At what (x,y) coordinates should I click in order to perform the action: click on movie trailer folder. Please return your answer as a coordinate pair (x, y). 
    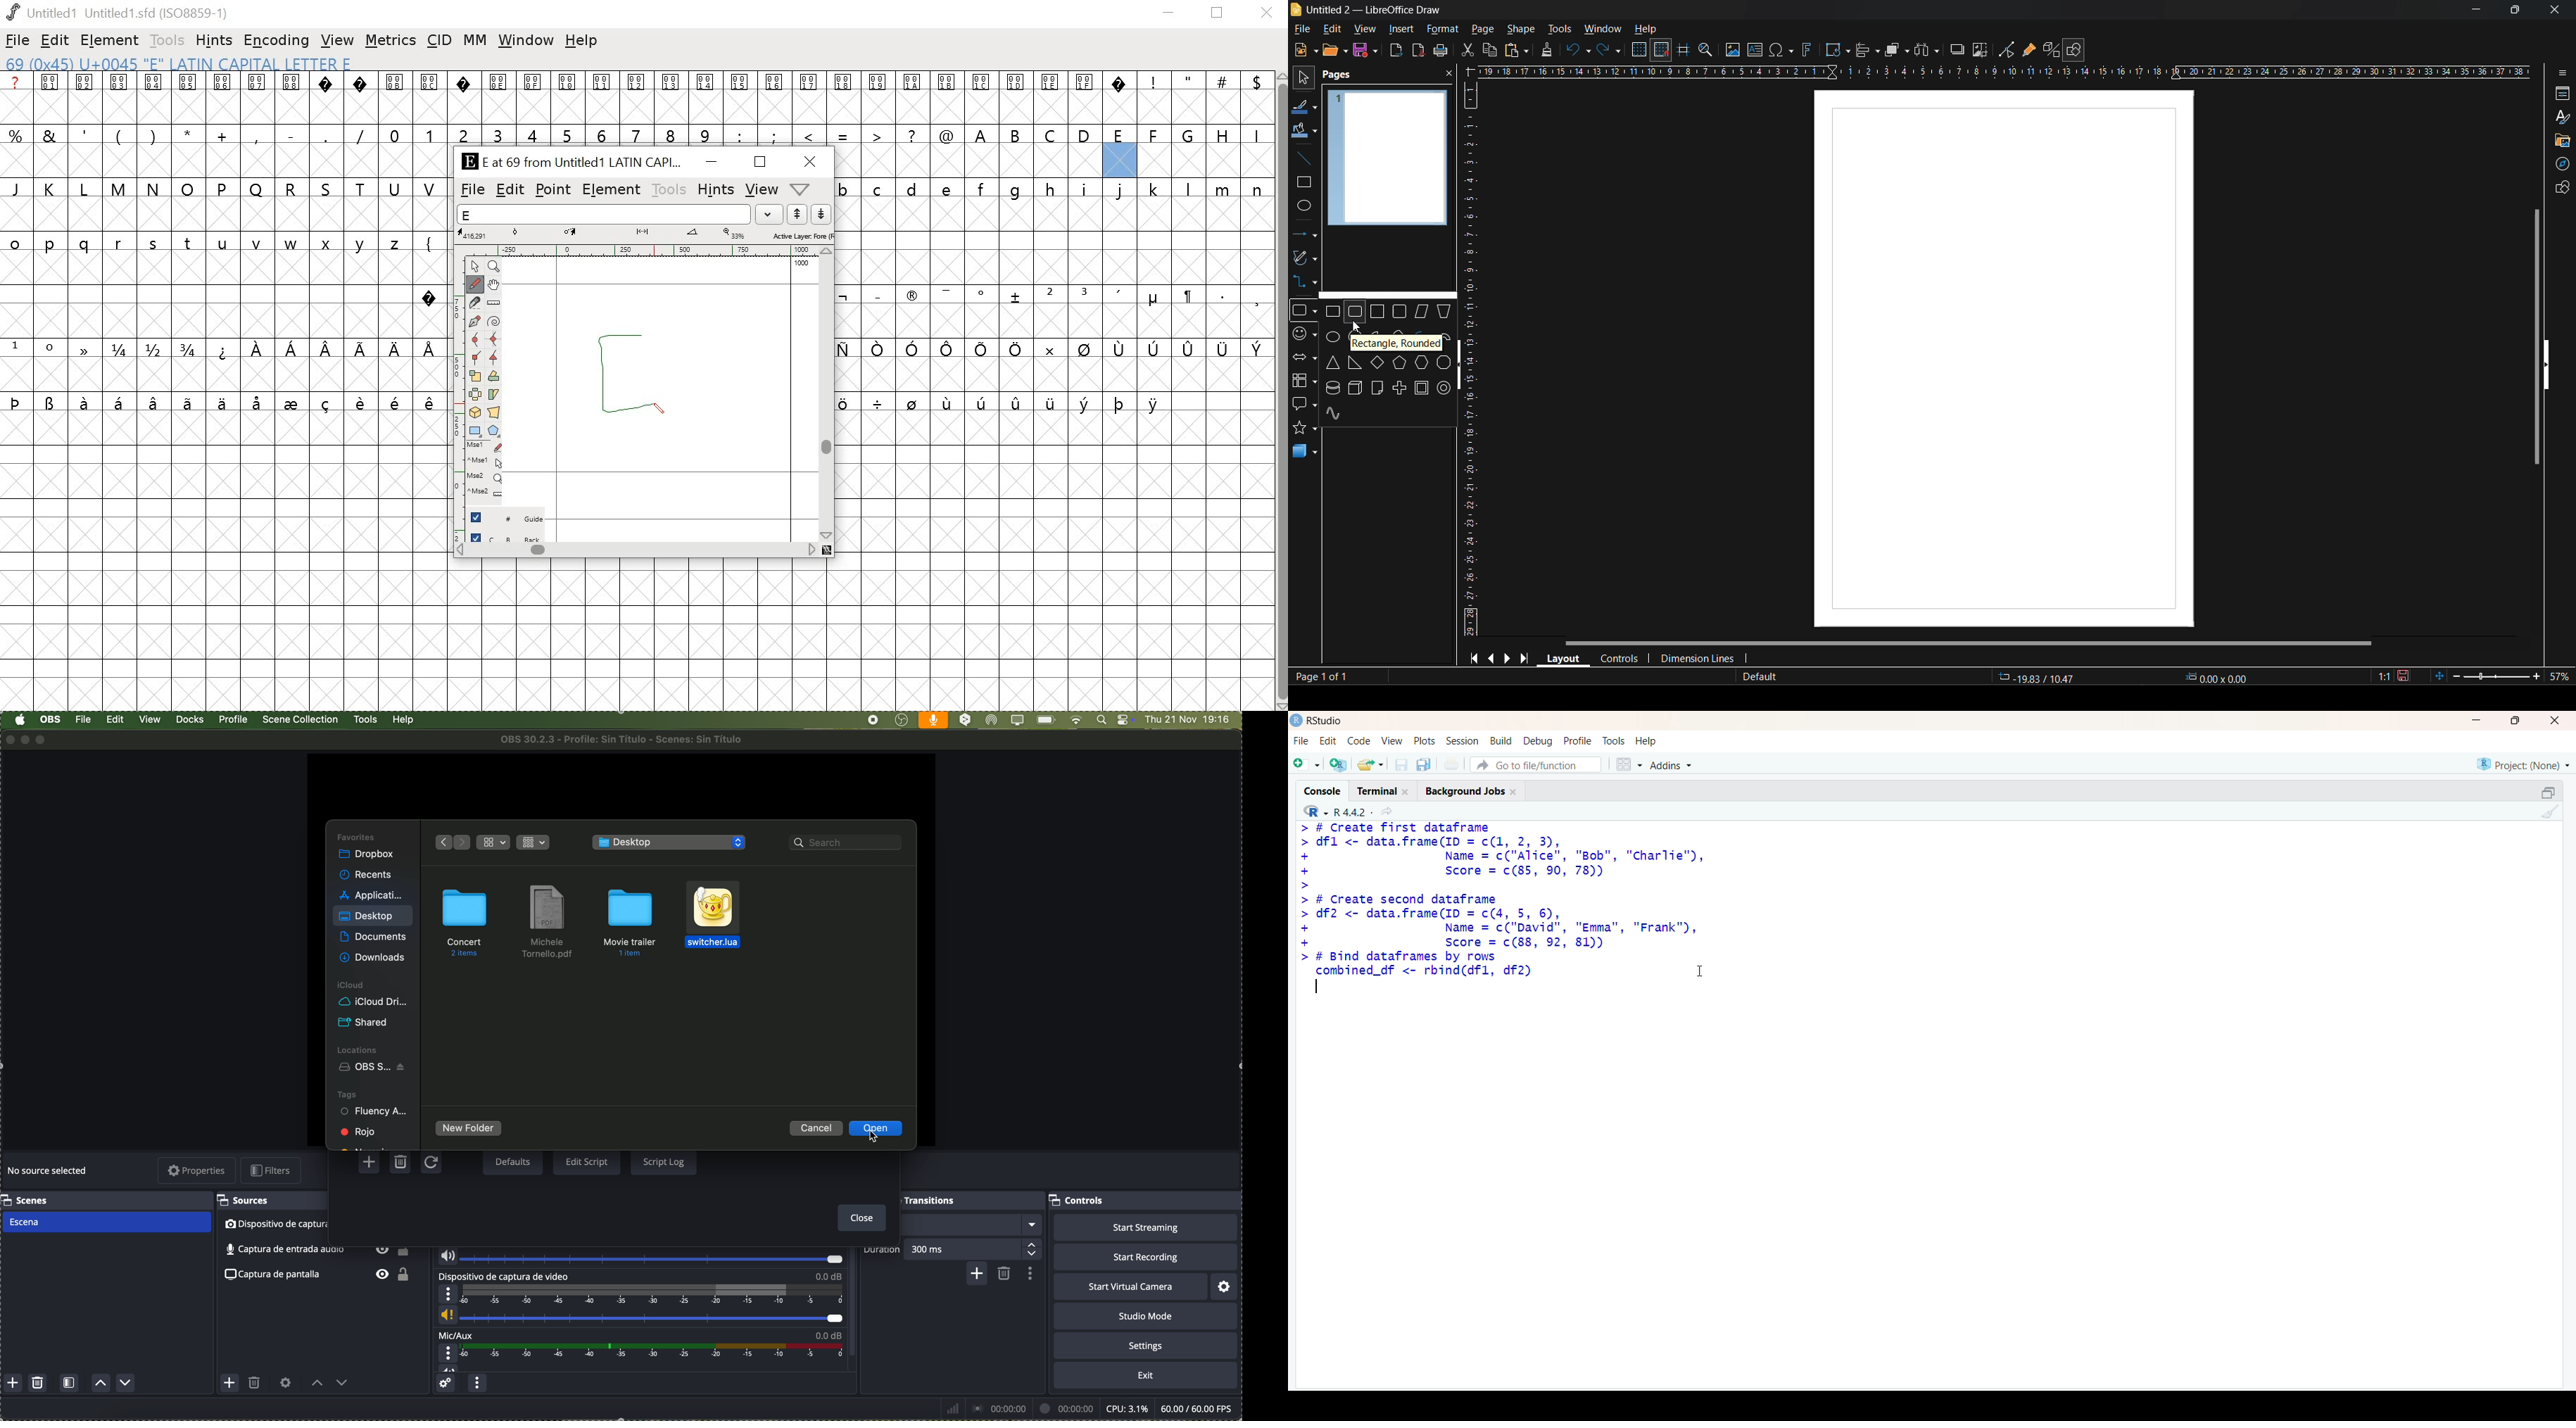
    Looking at the image, I should click on (634, 921).